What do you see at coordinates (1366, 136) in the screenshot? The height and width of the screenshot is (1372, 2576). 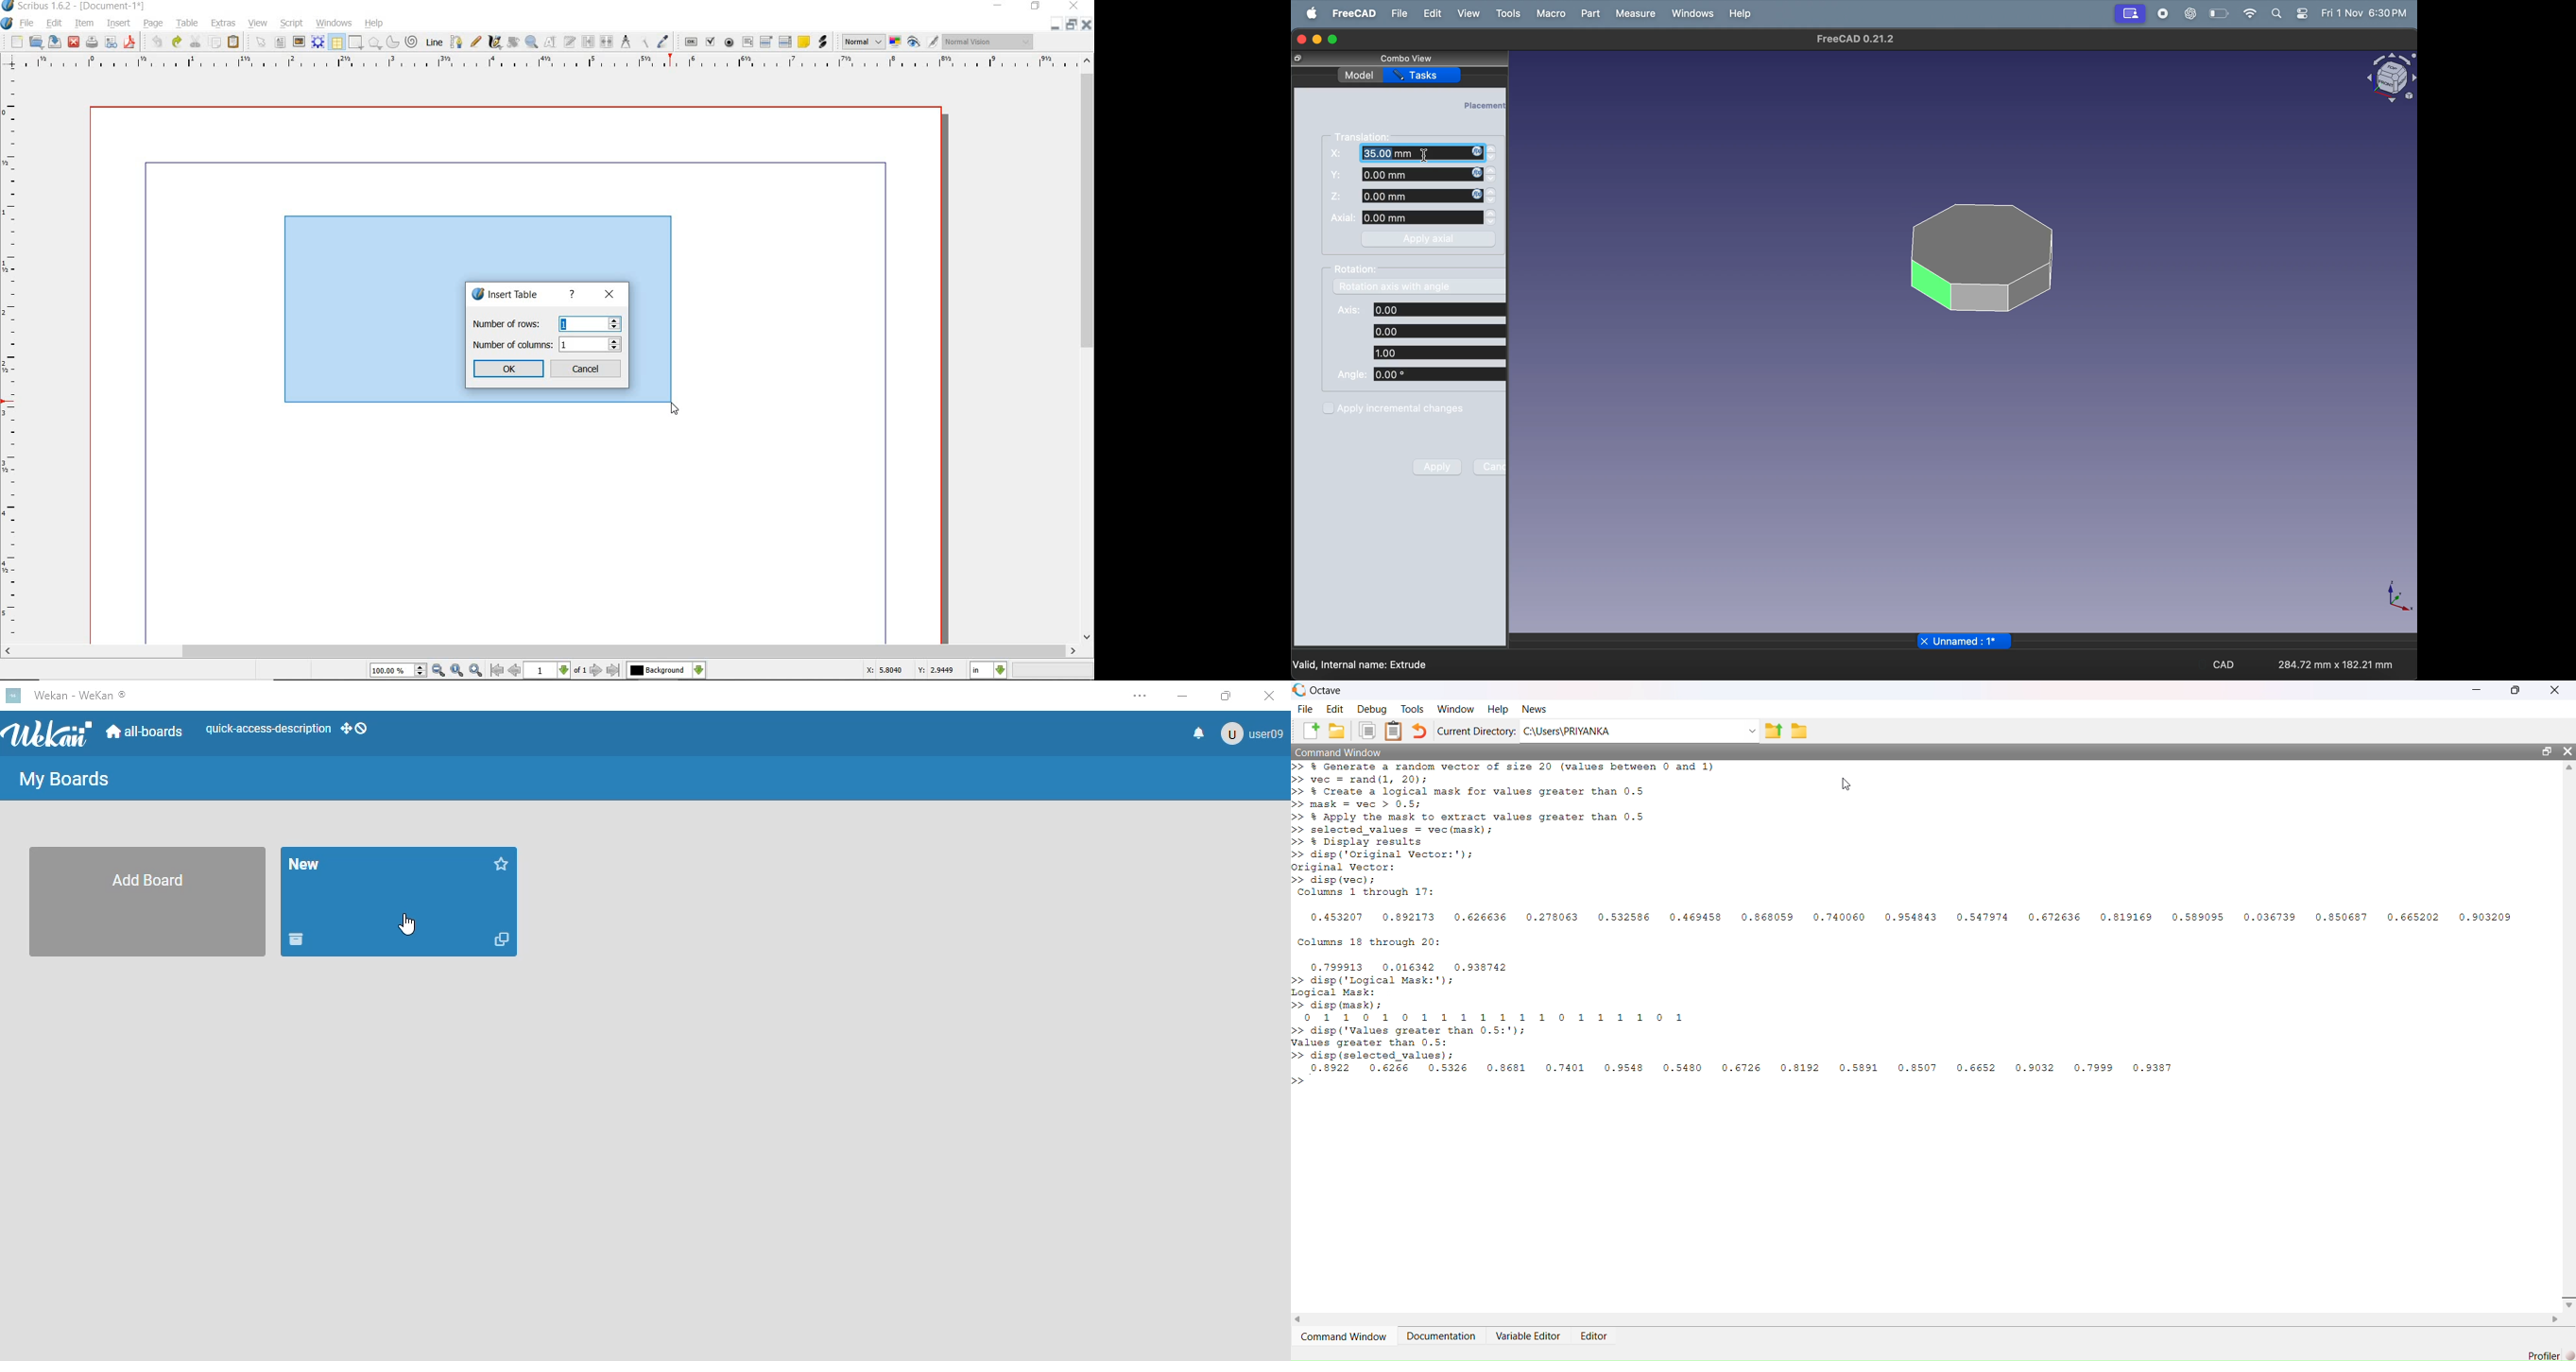 I see `translation` at bounding box center [1366, 136].